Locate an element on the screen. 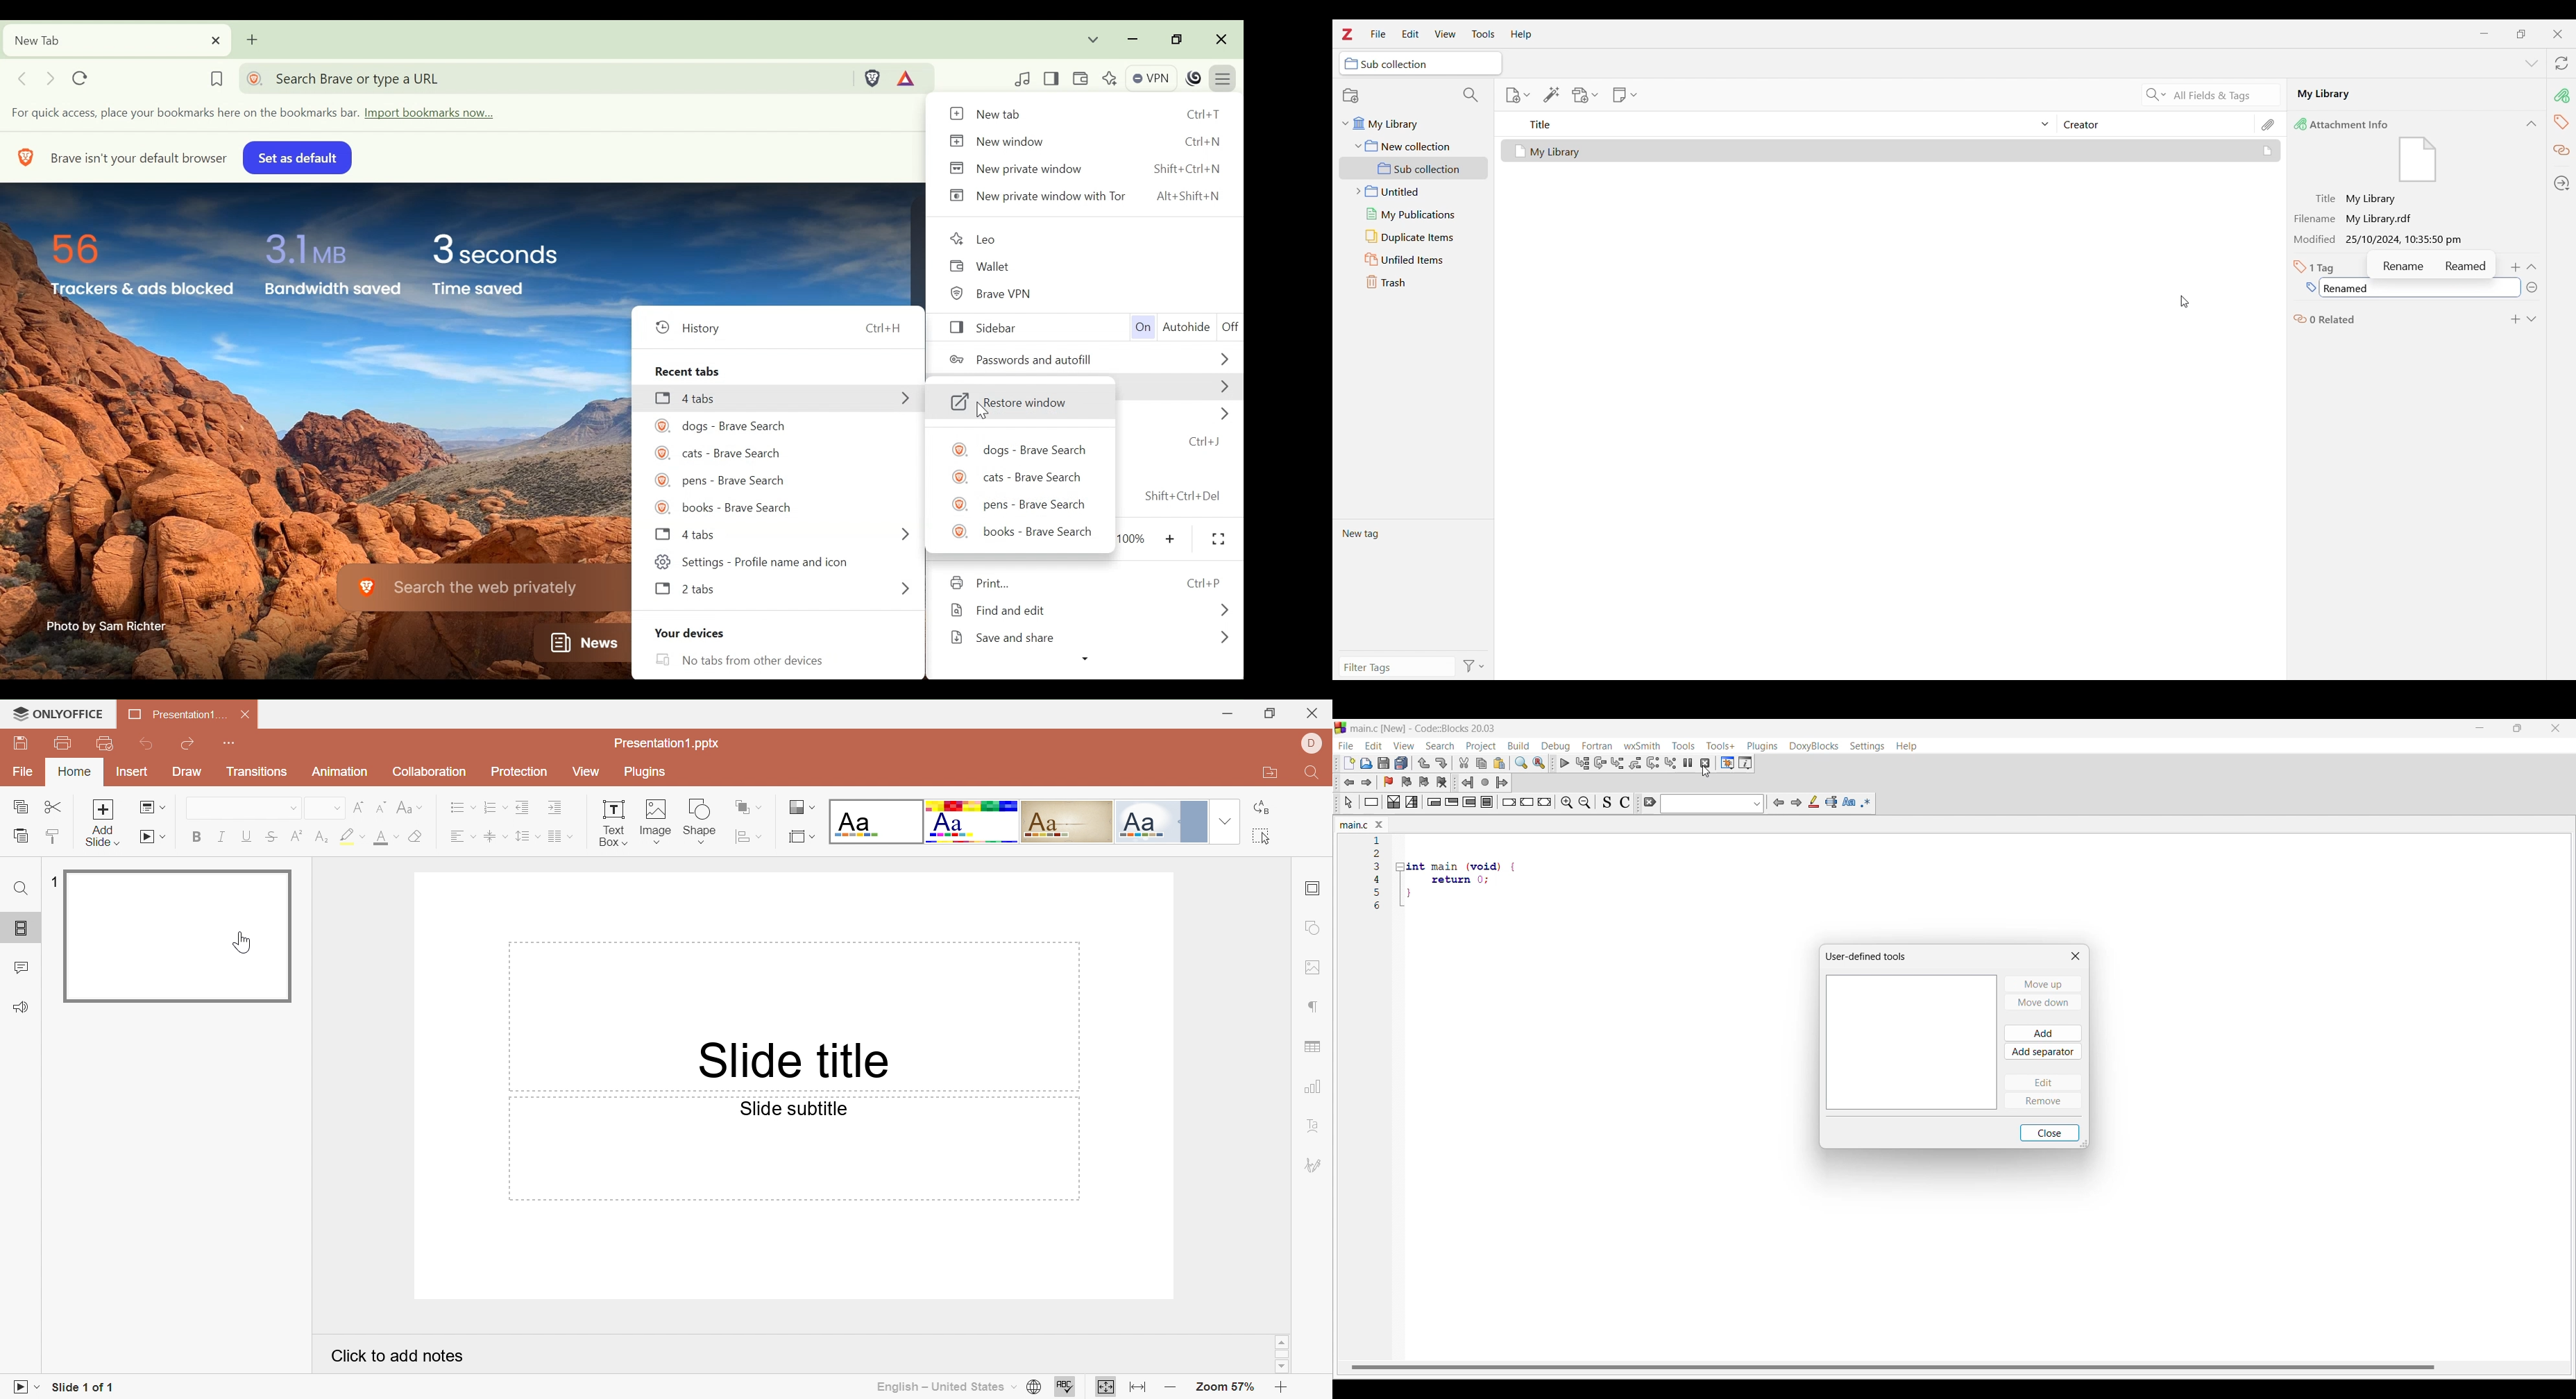 The image size is (2576, 1400). Title: My Library is located at coordinates (2357, 199).